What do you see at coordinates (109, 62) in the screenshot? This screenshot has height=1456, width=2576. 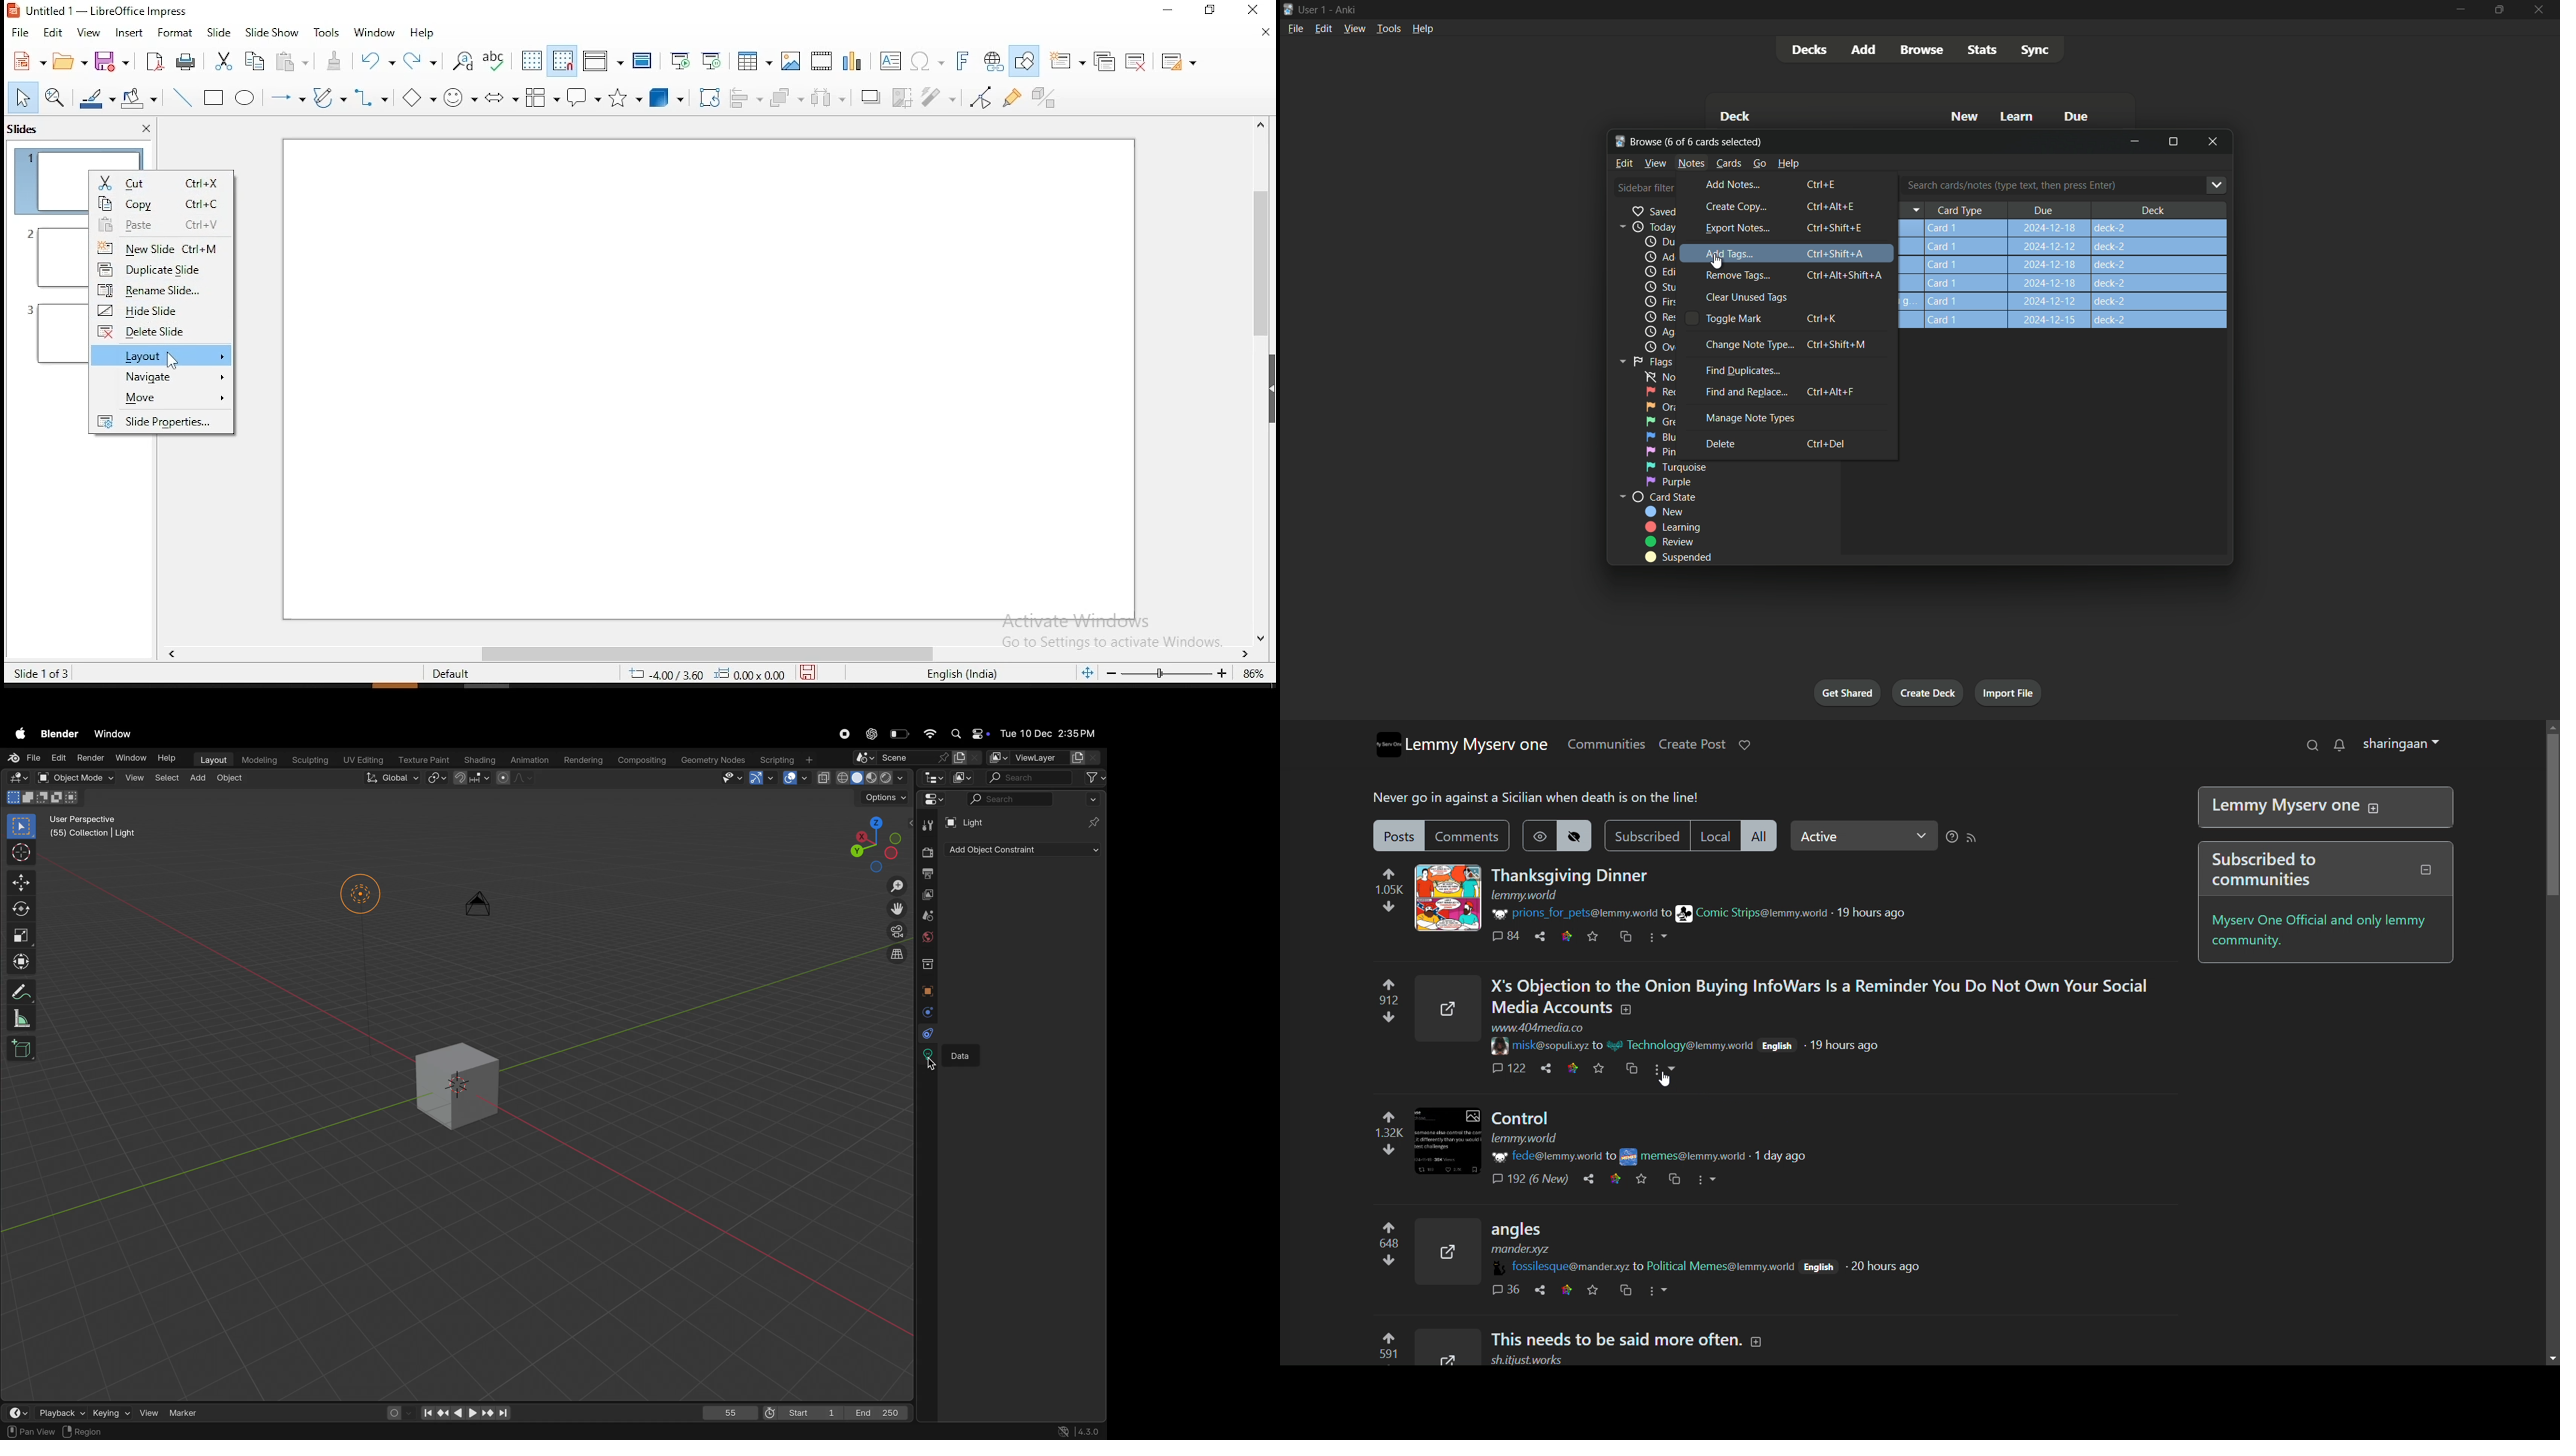 I see `save` at bounding box center [109, 62].